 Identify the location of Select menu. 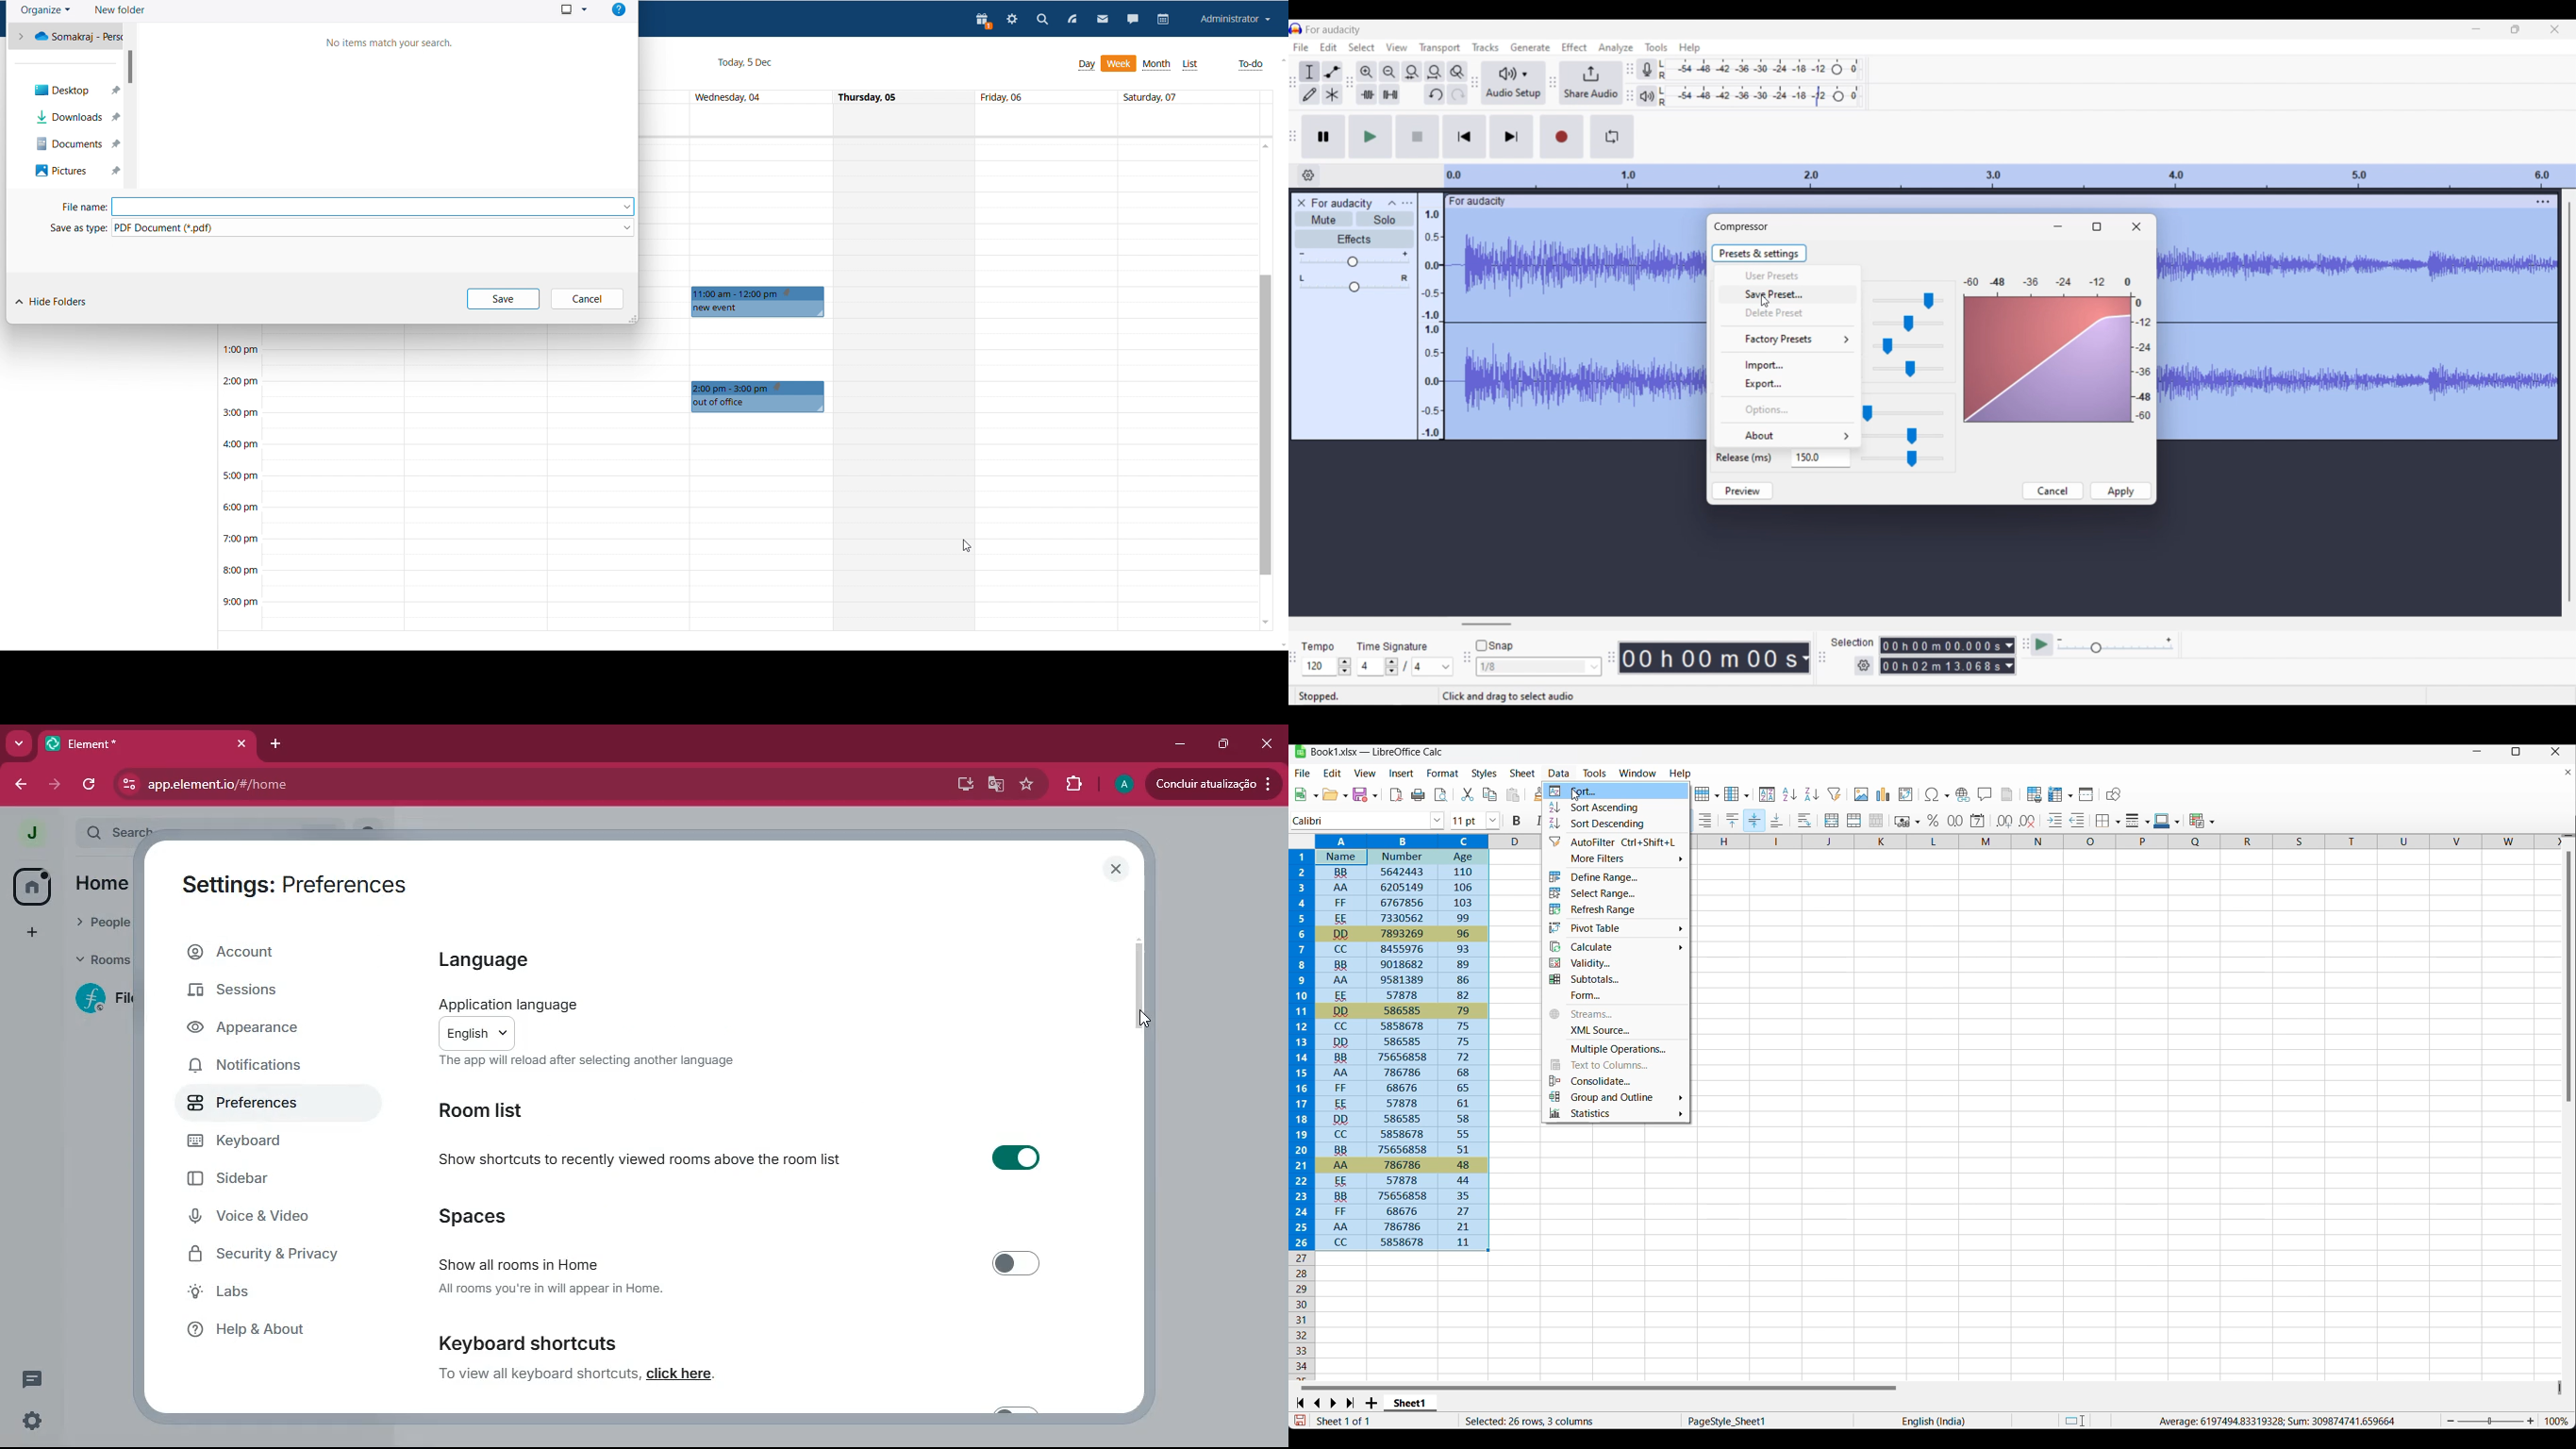
(1362, 47).